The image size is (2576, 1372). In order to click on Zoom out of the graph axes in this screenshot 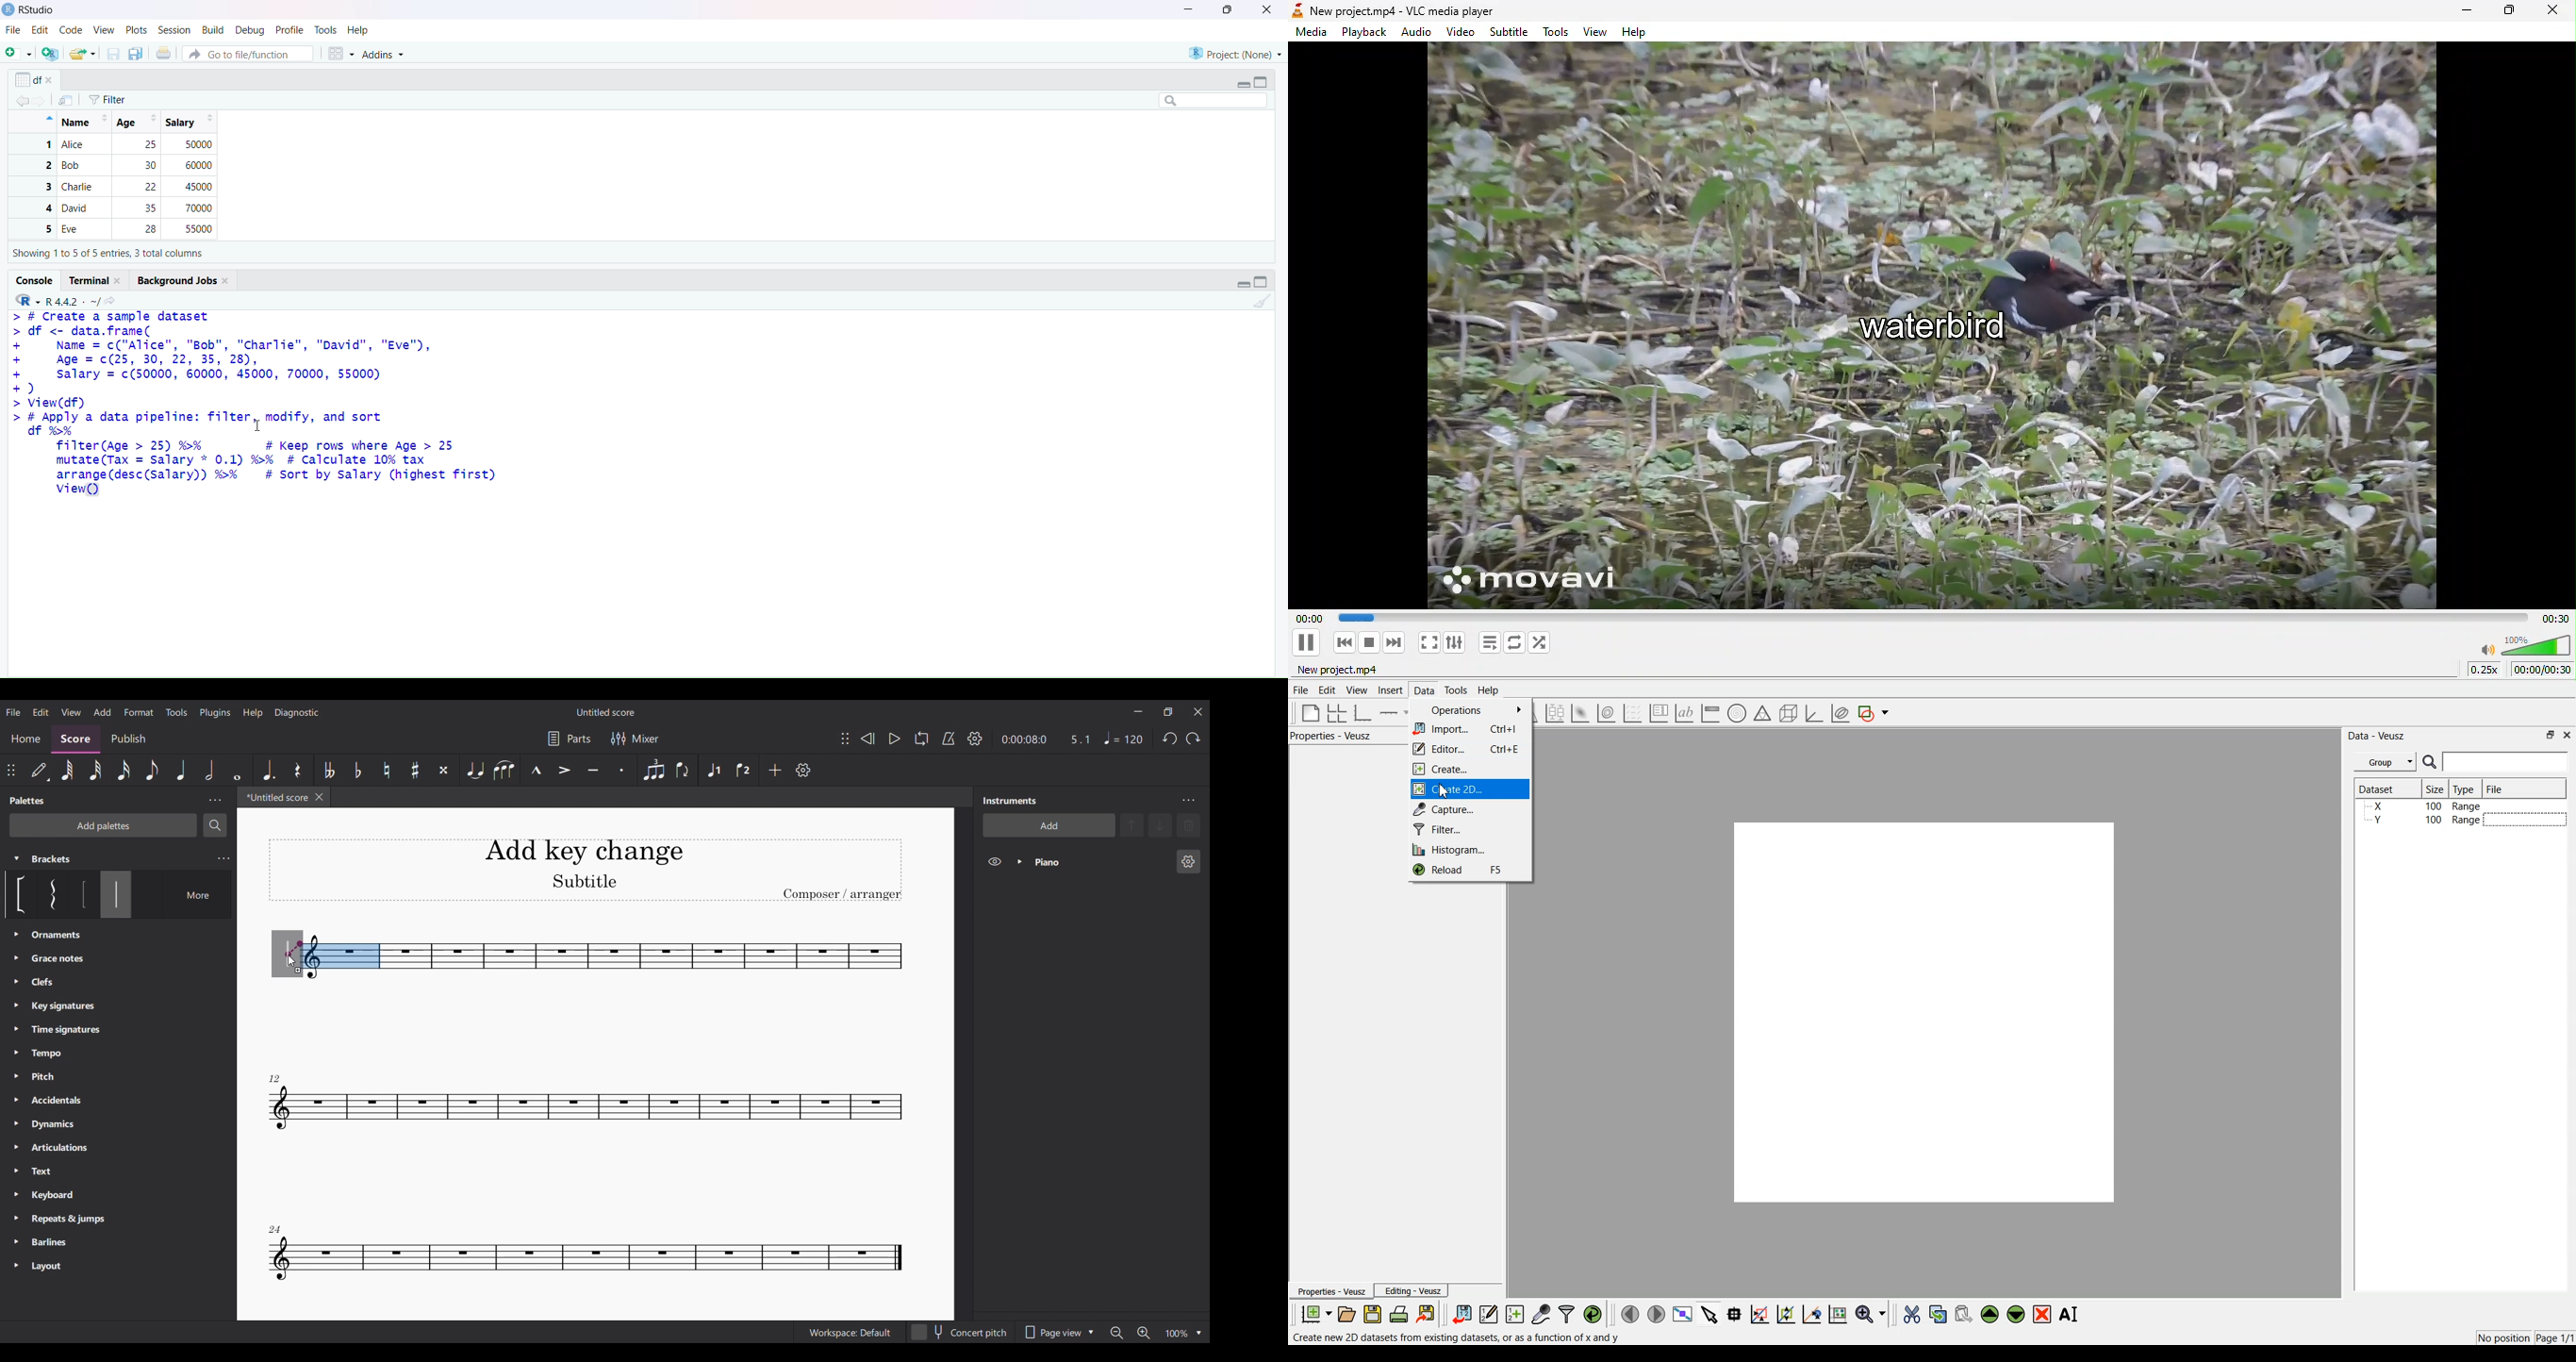, I will do `click(1786, 1314)`.